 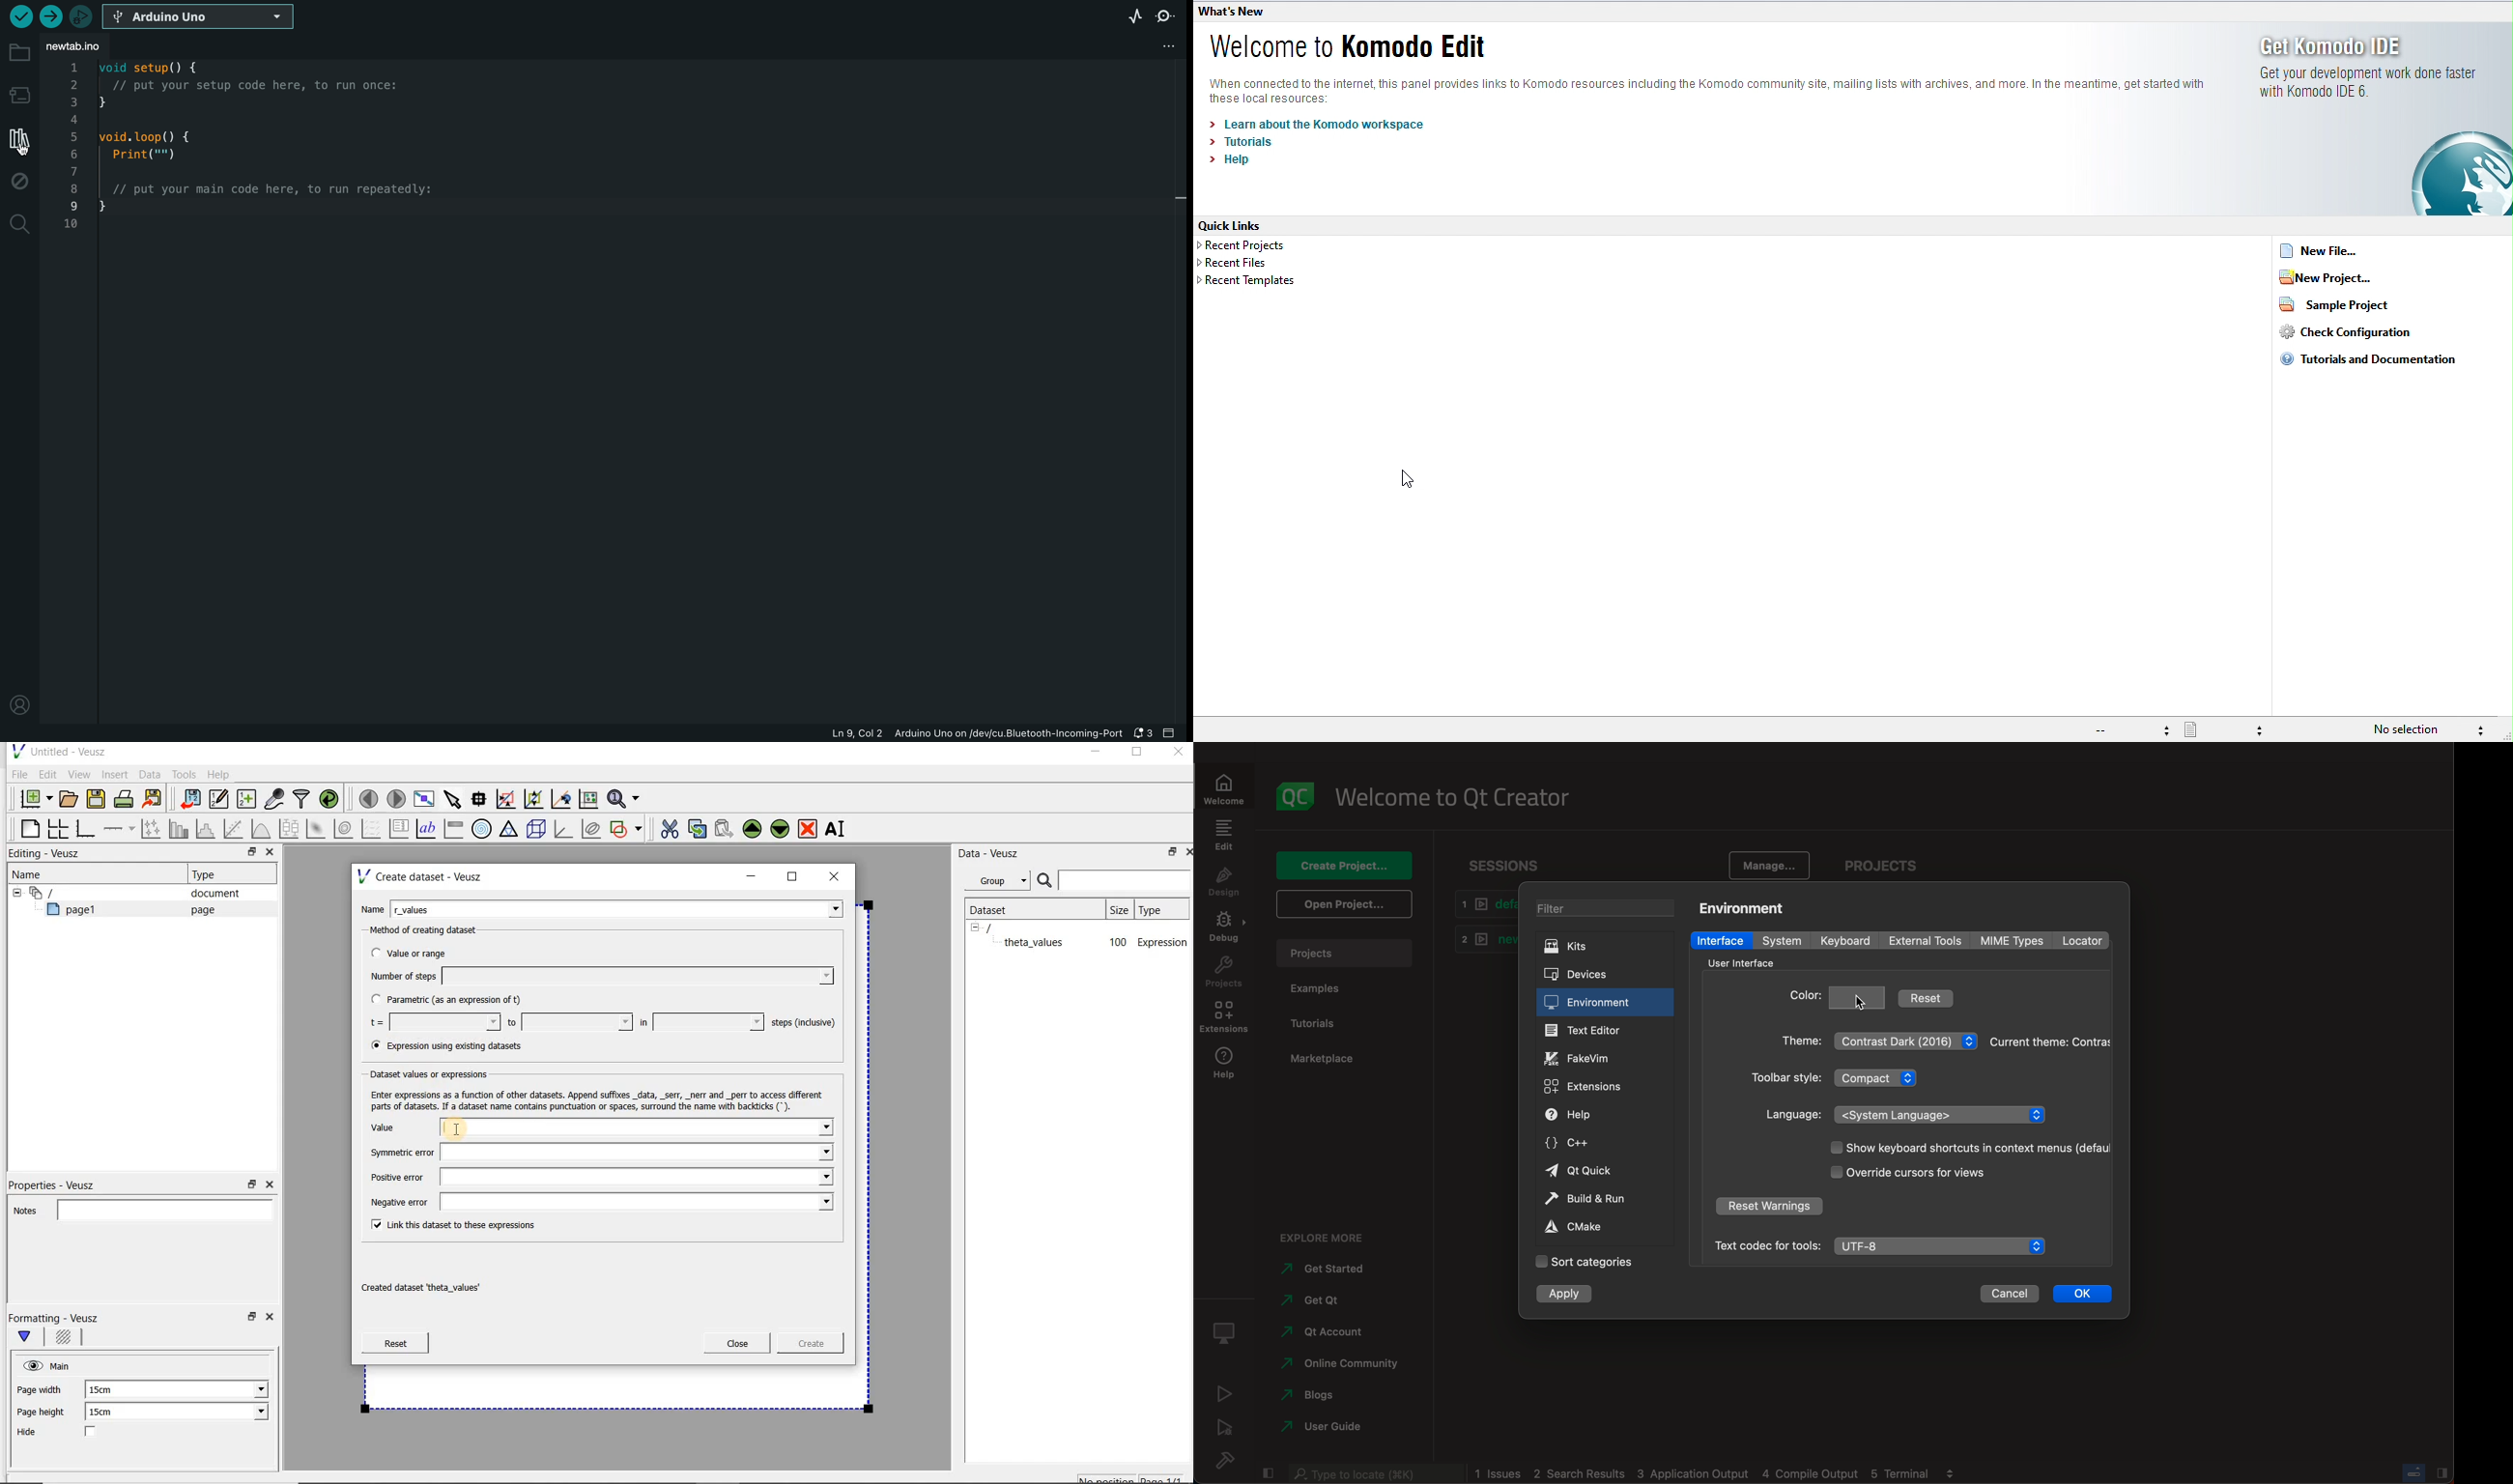 What do you see at coordinates (372, 827) in the screenshot?
I see `plot a vector field` at bounding box center [372, 827].